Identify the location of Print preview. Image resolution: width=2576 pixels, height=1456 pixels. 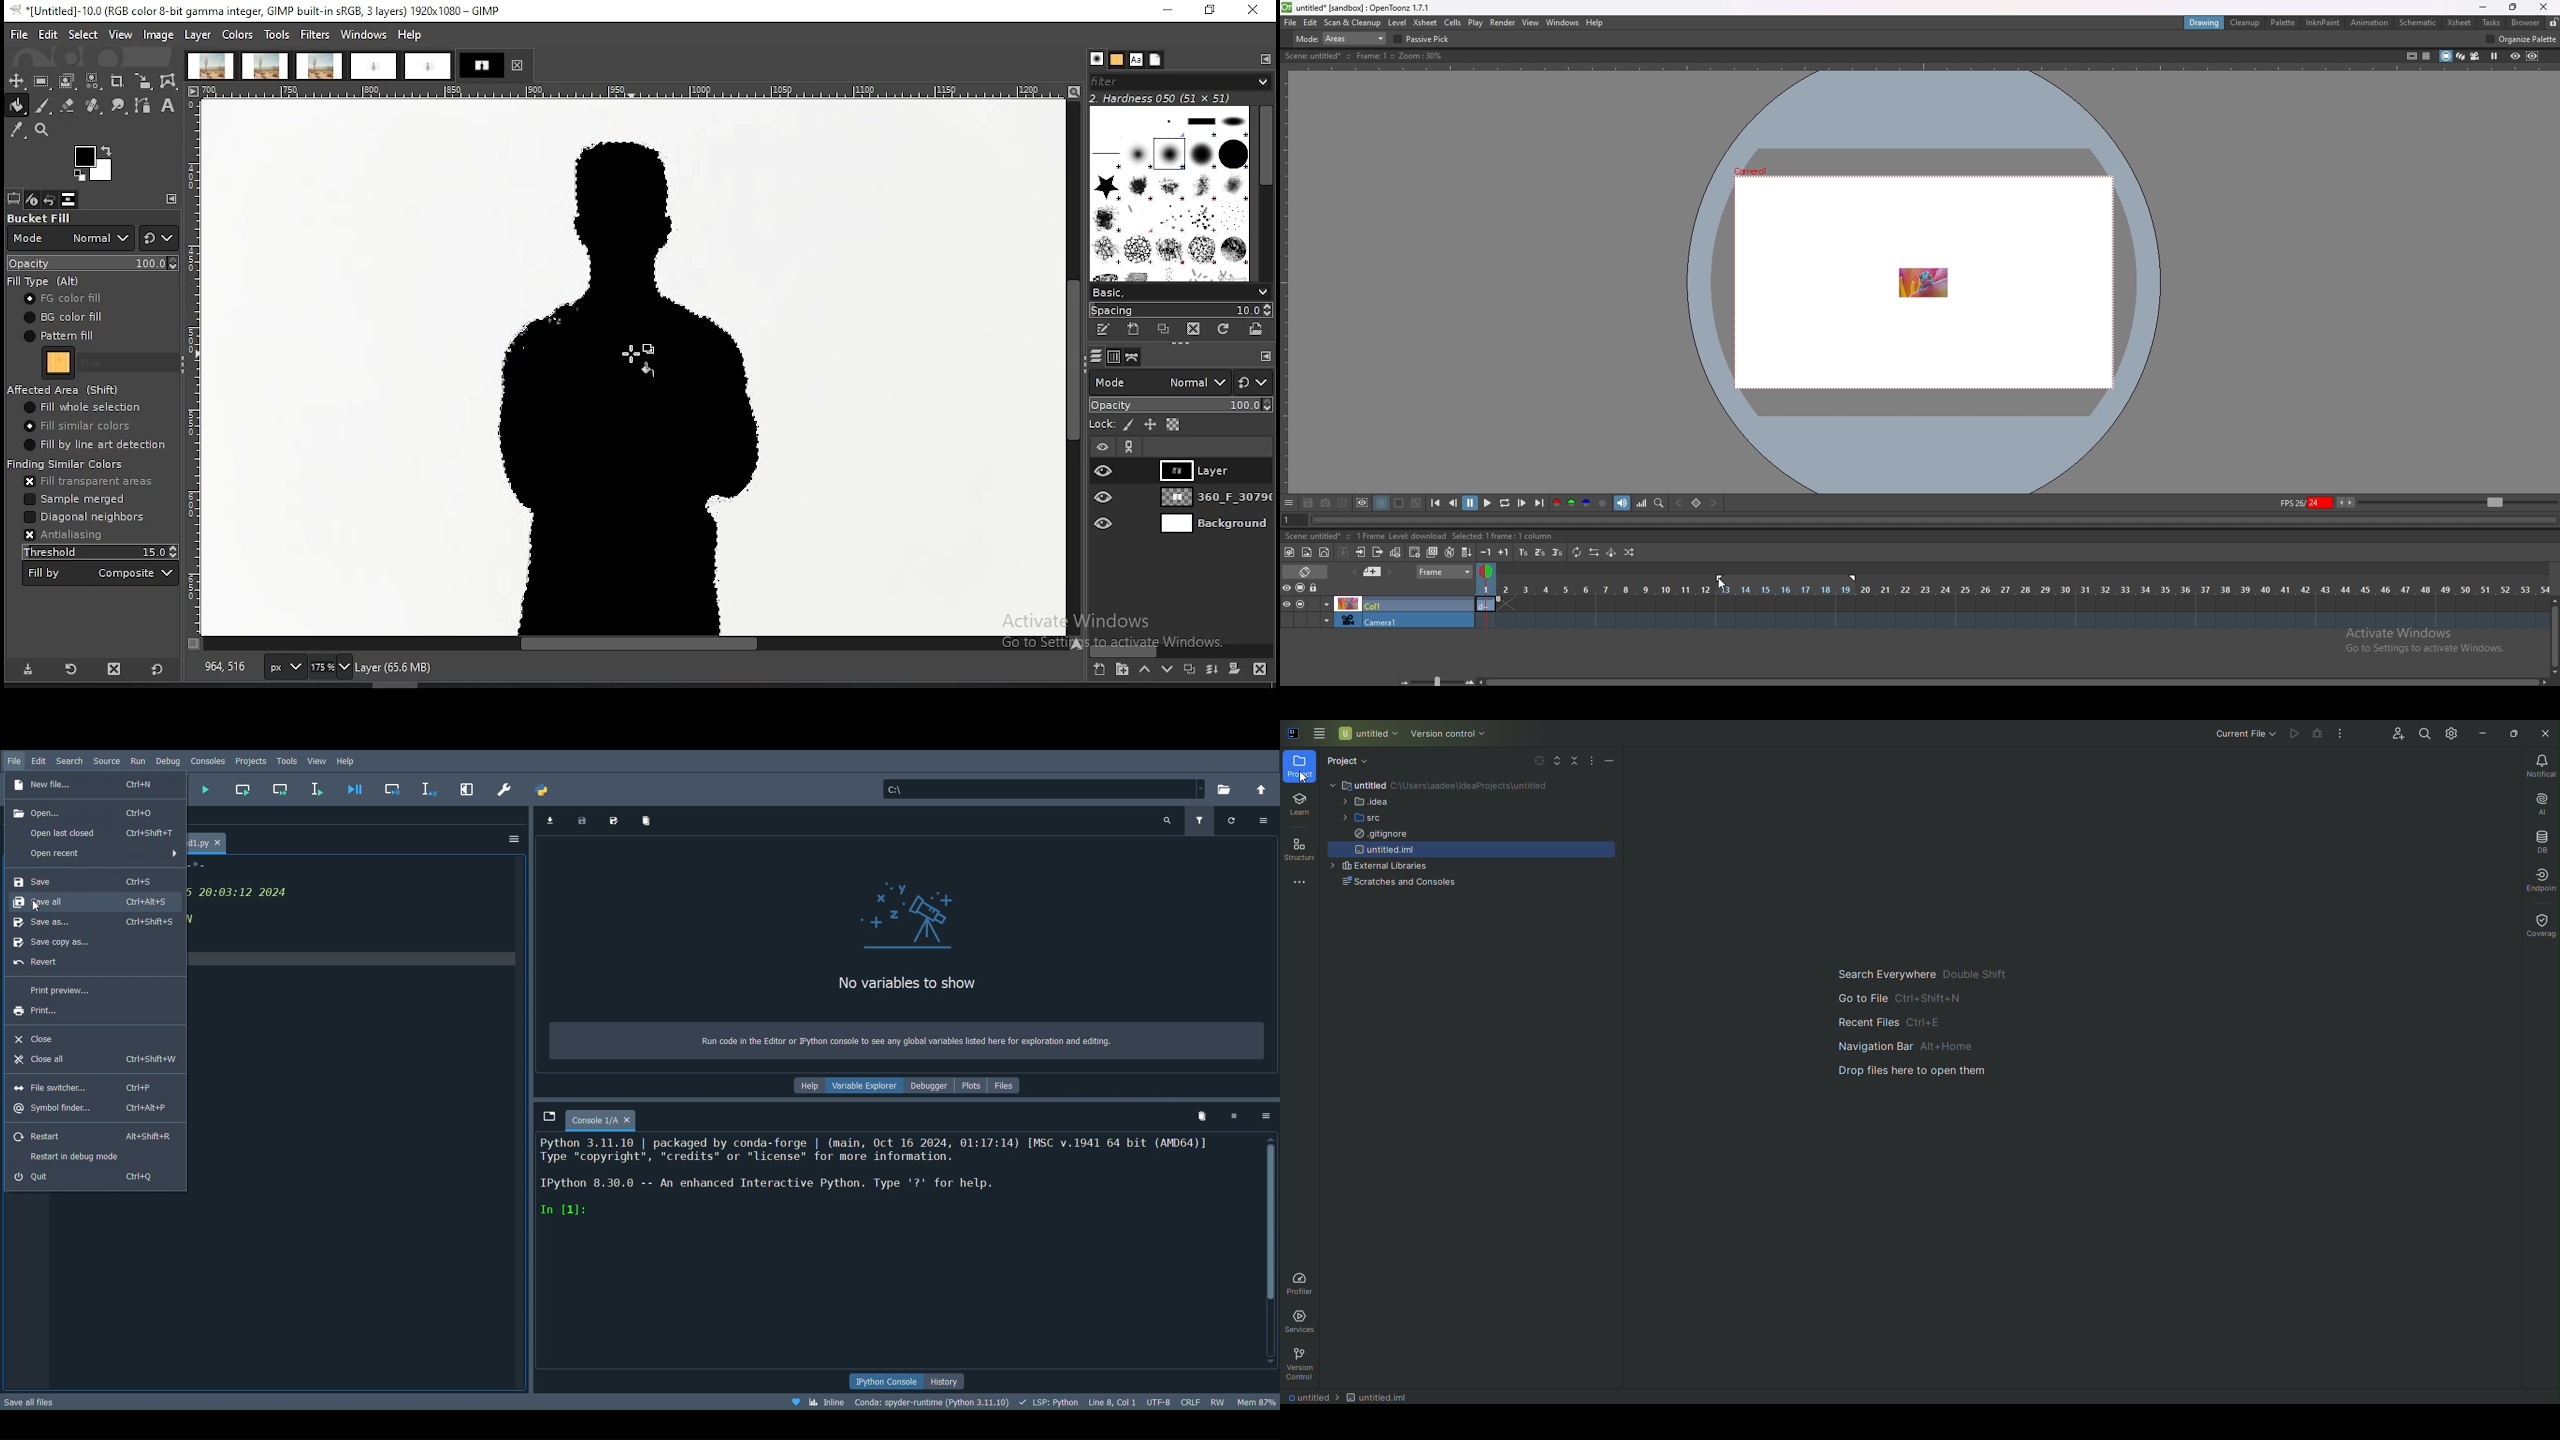
(89, 989).